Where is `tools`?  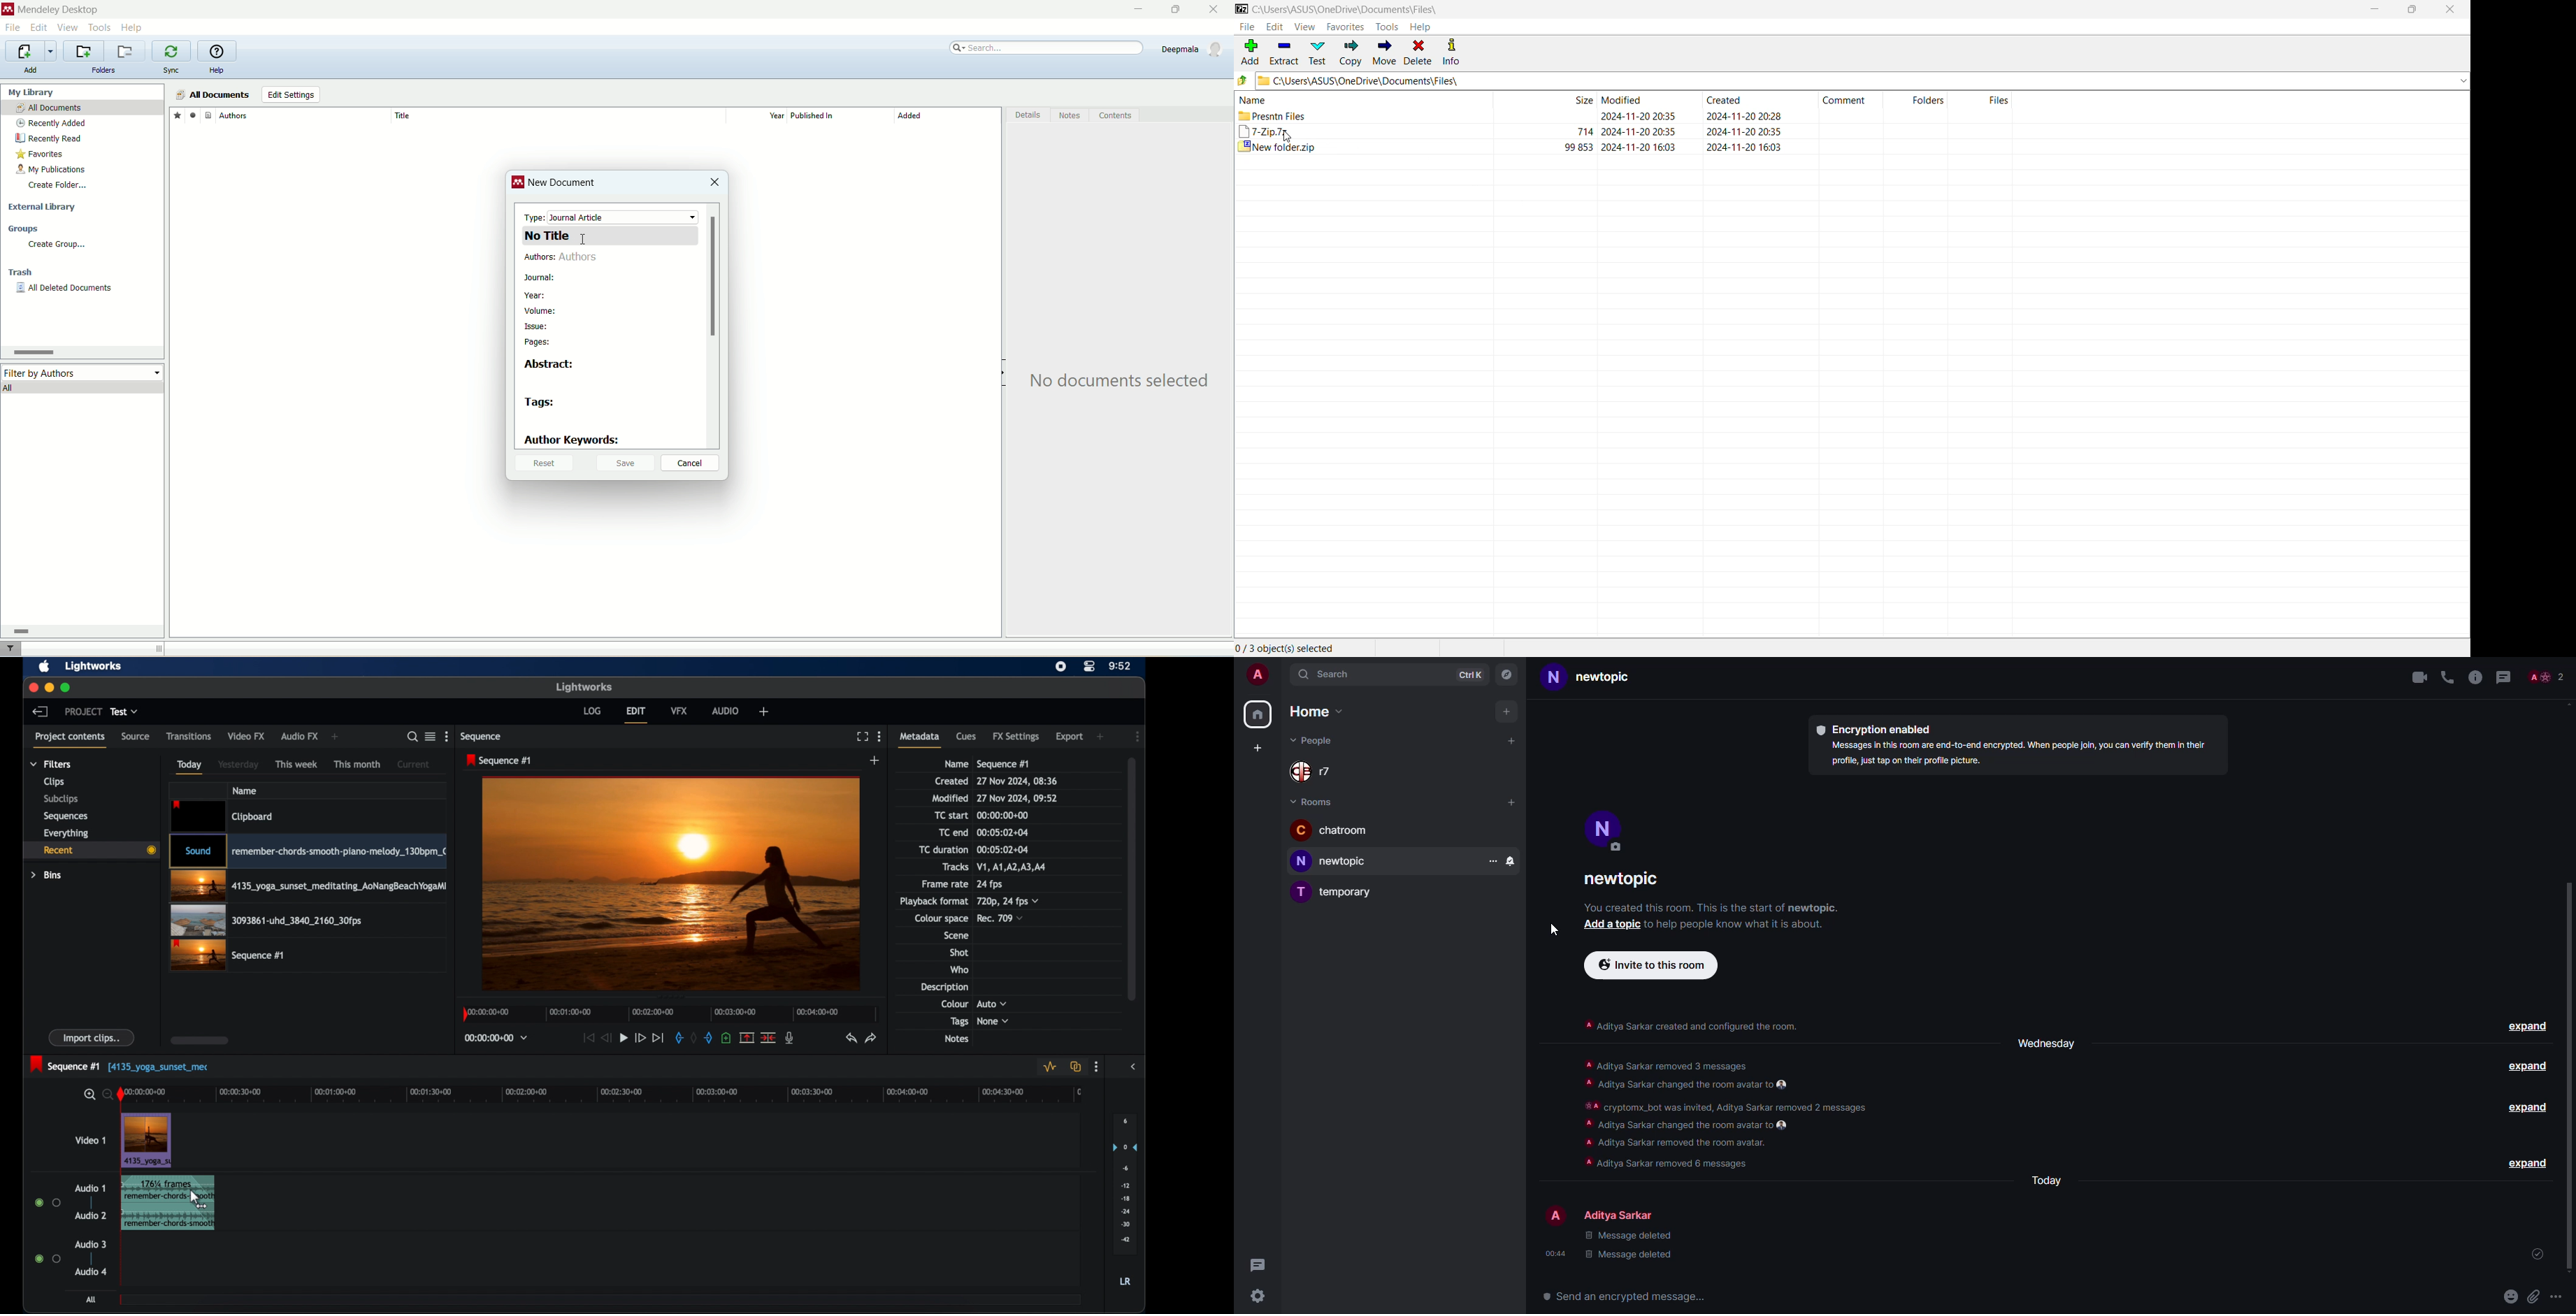
tools is located at coordinates (100, 26).